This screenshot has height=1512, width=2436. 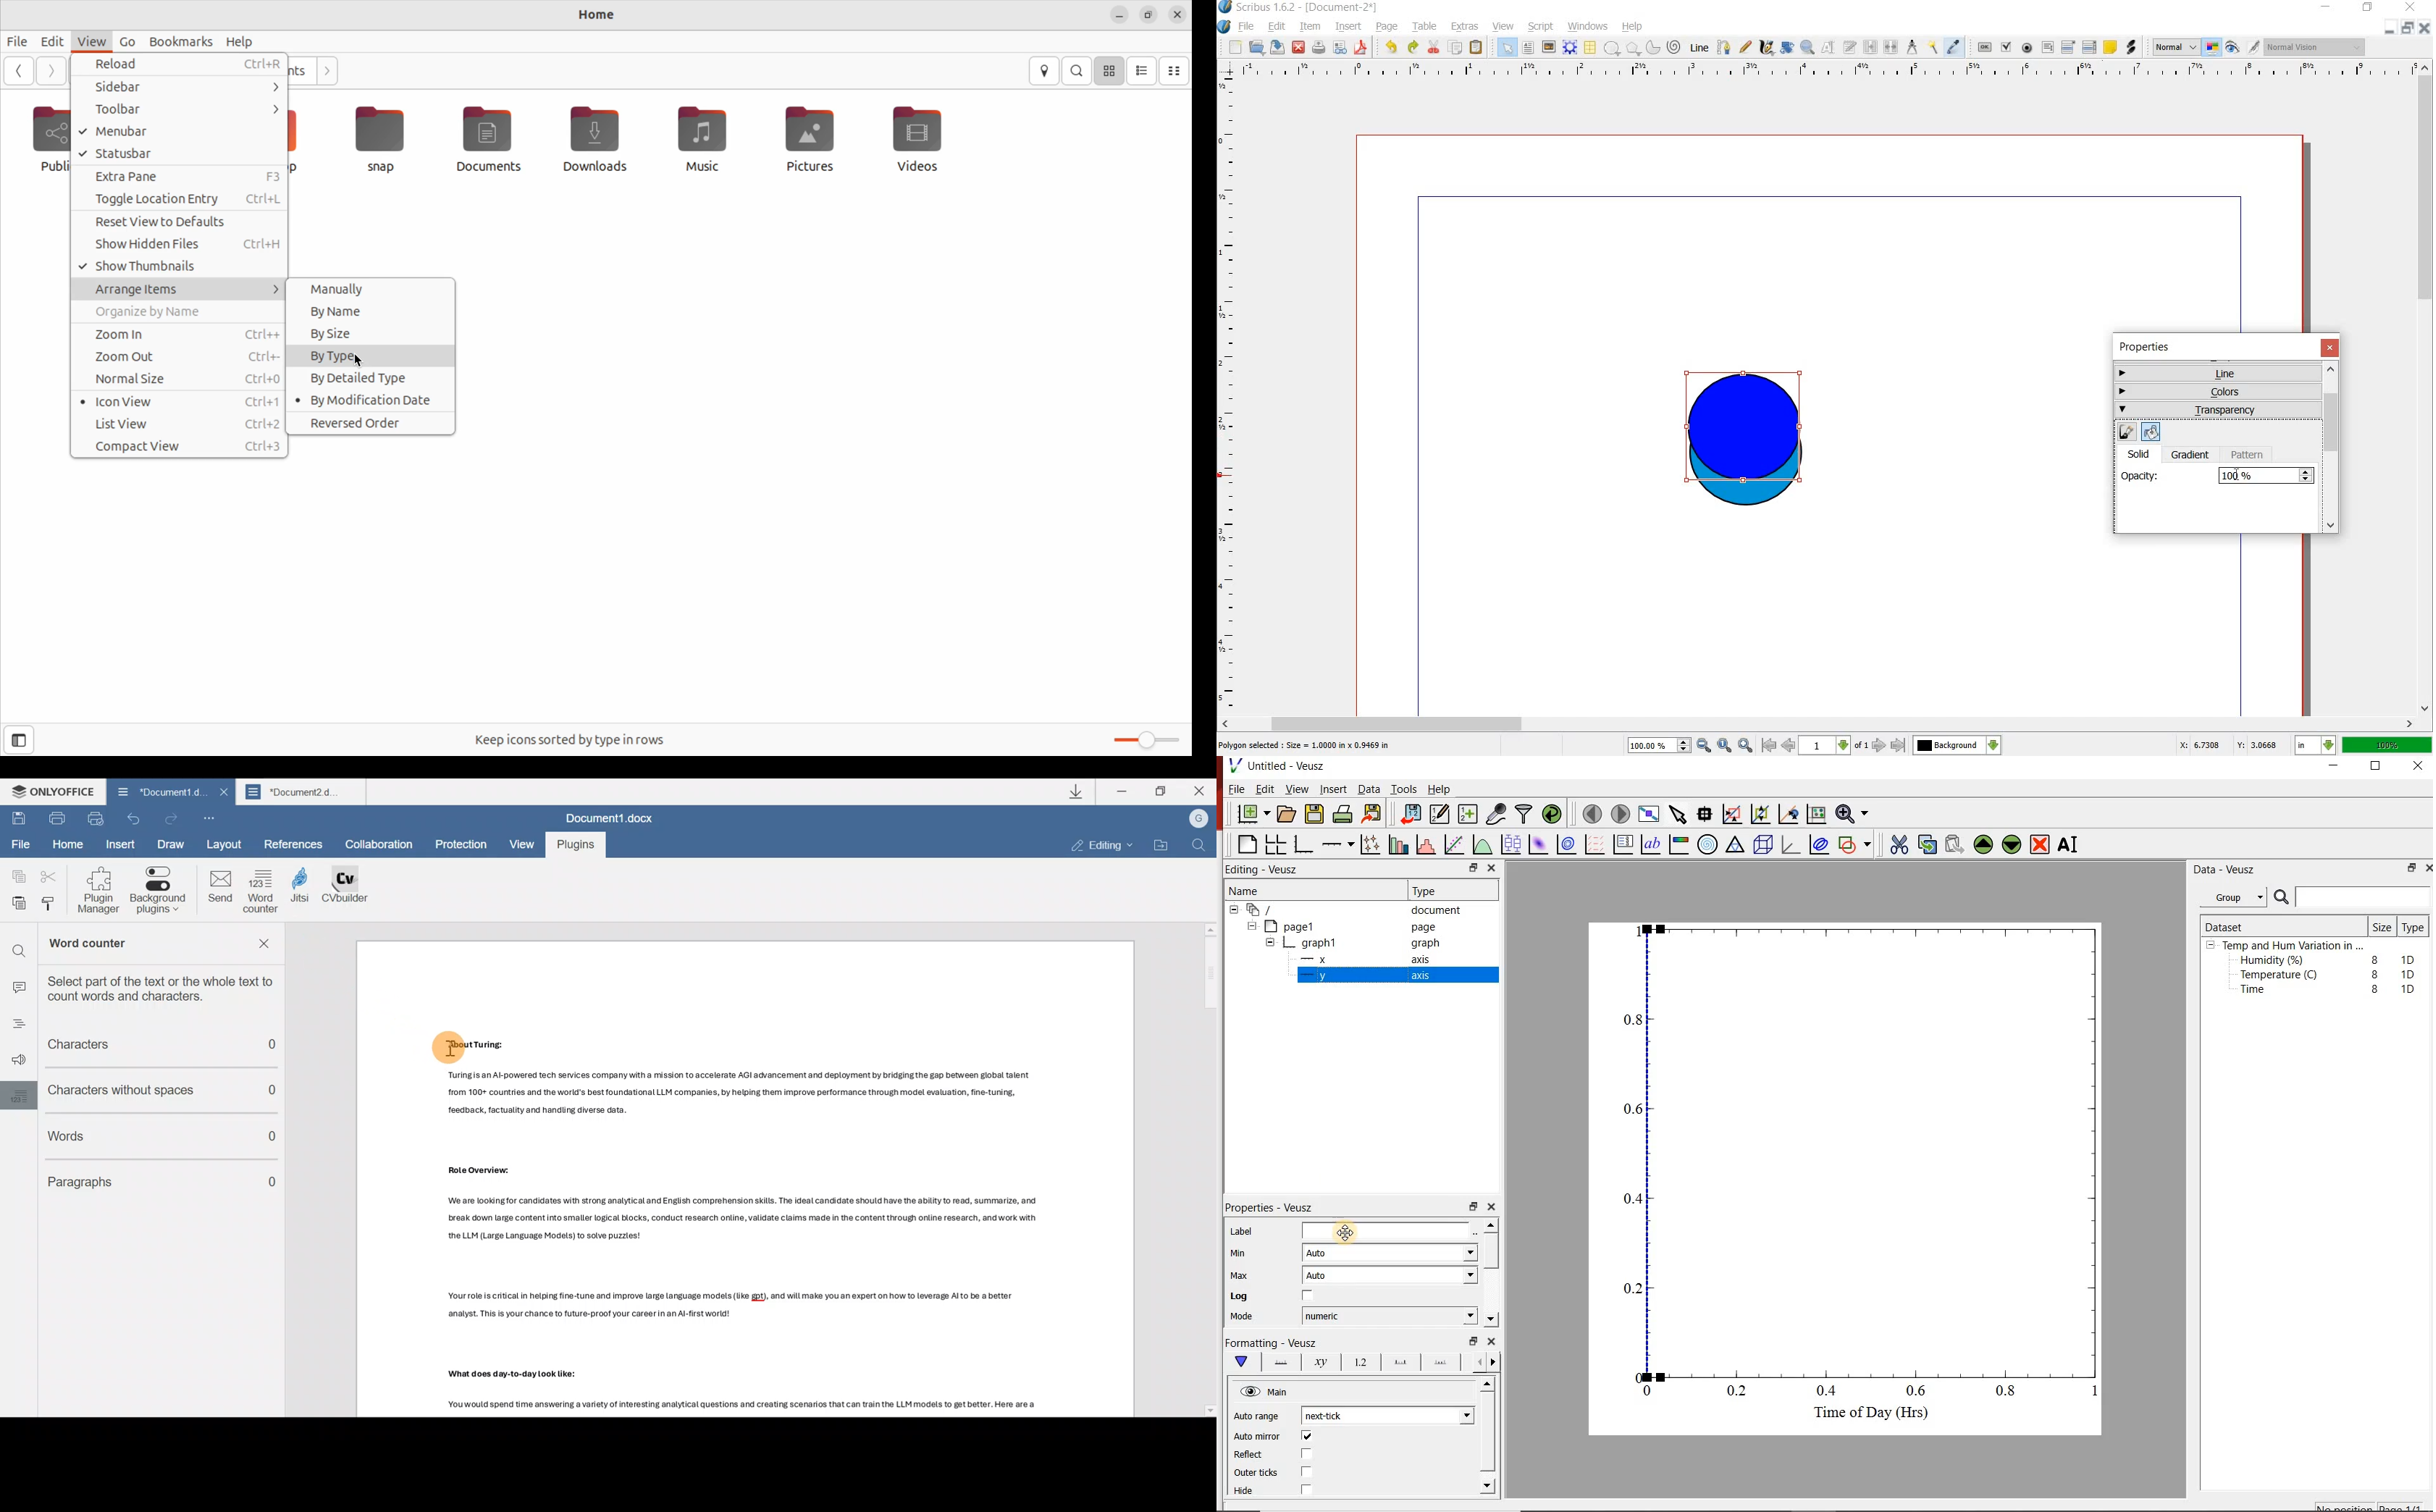 I want to click on table, so click(x=1589, y=48).